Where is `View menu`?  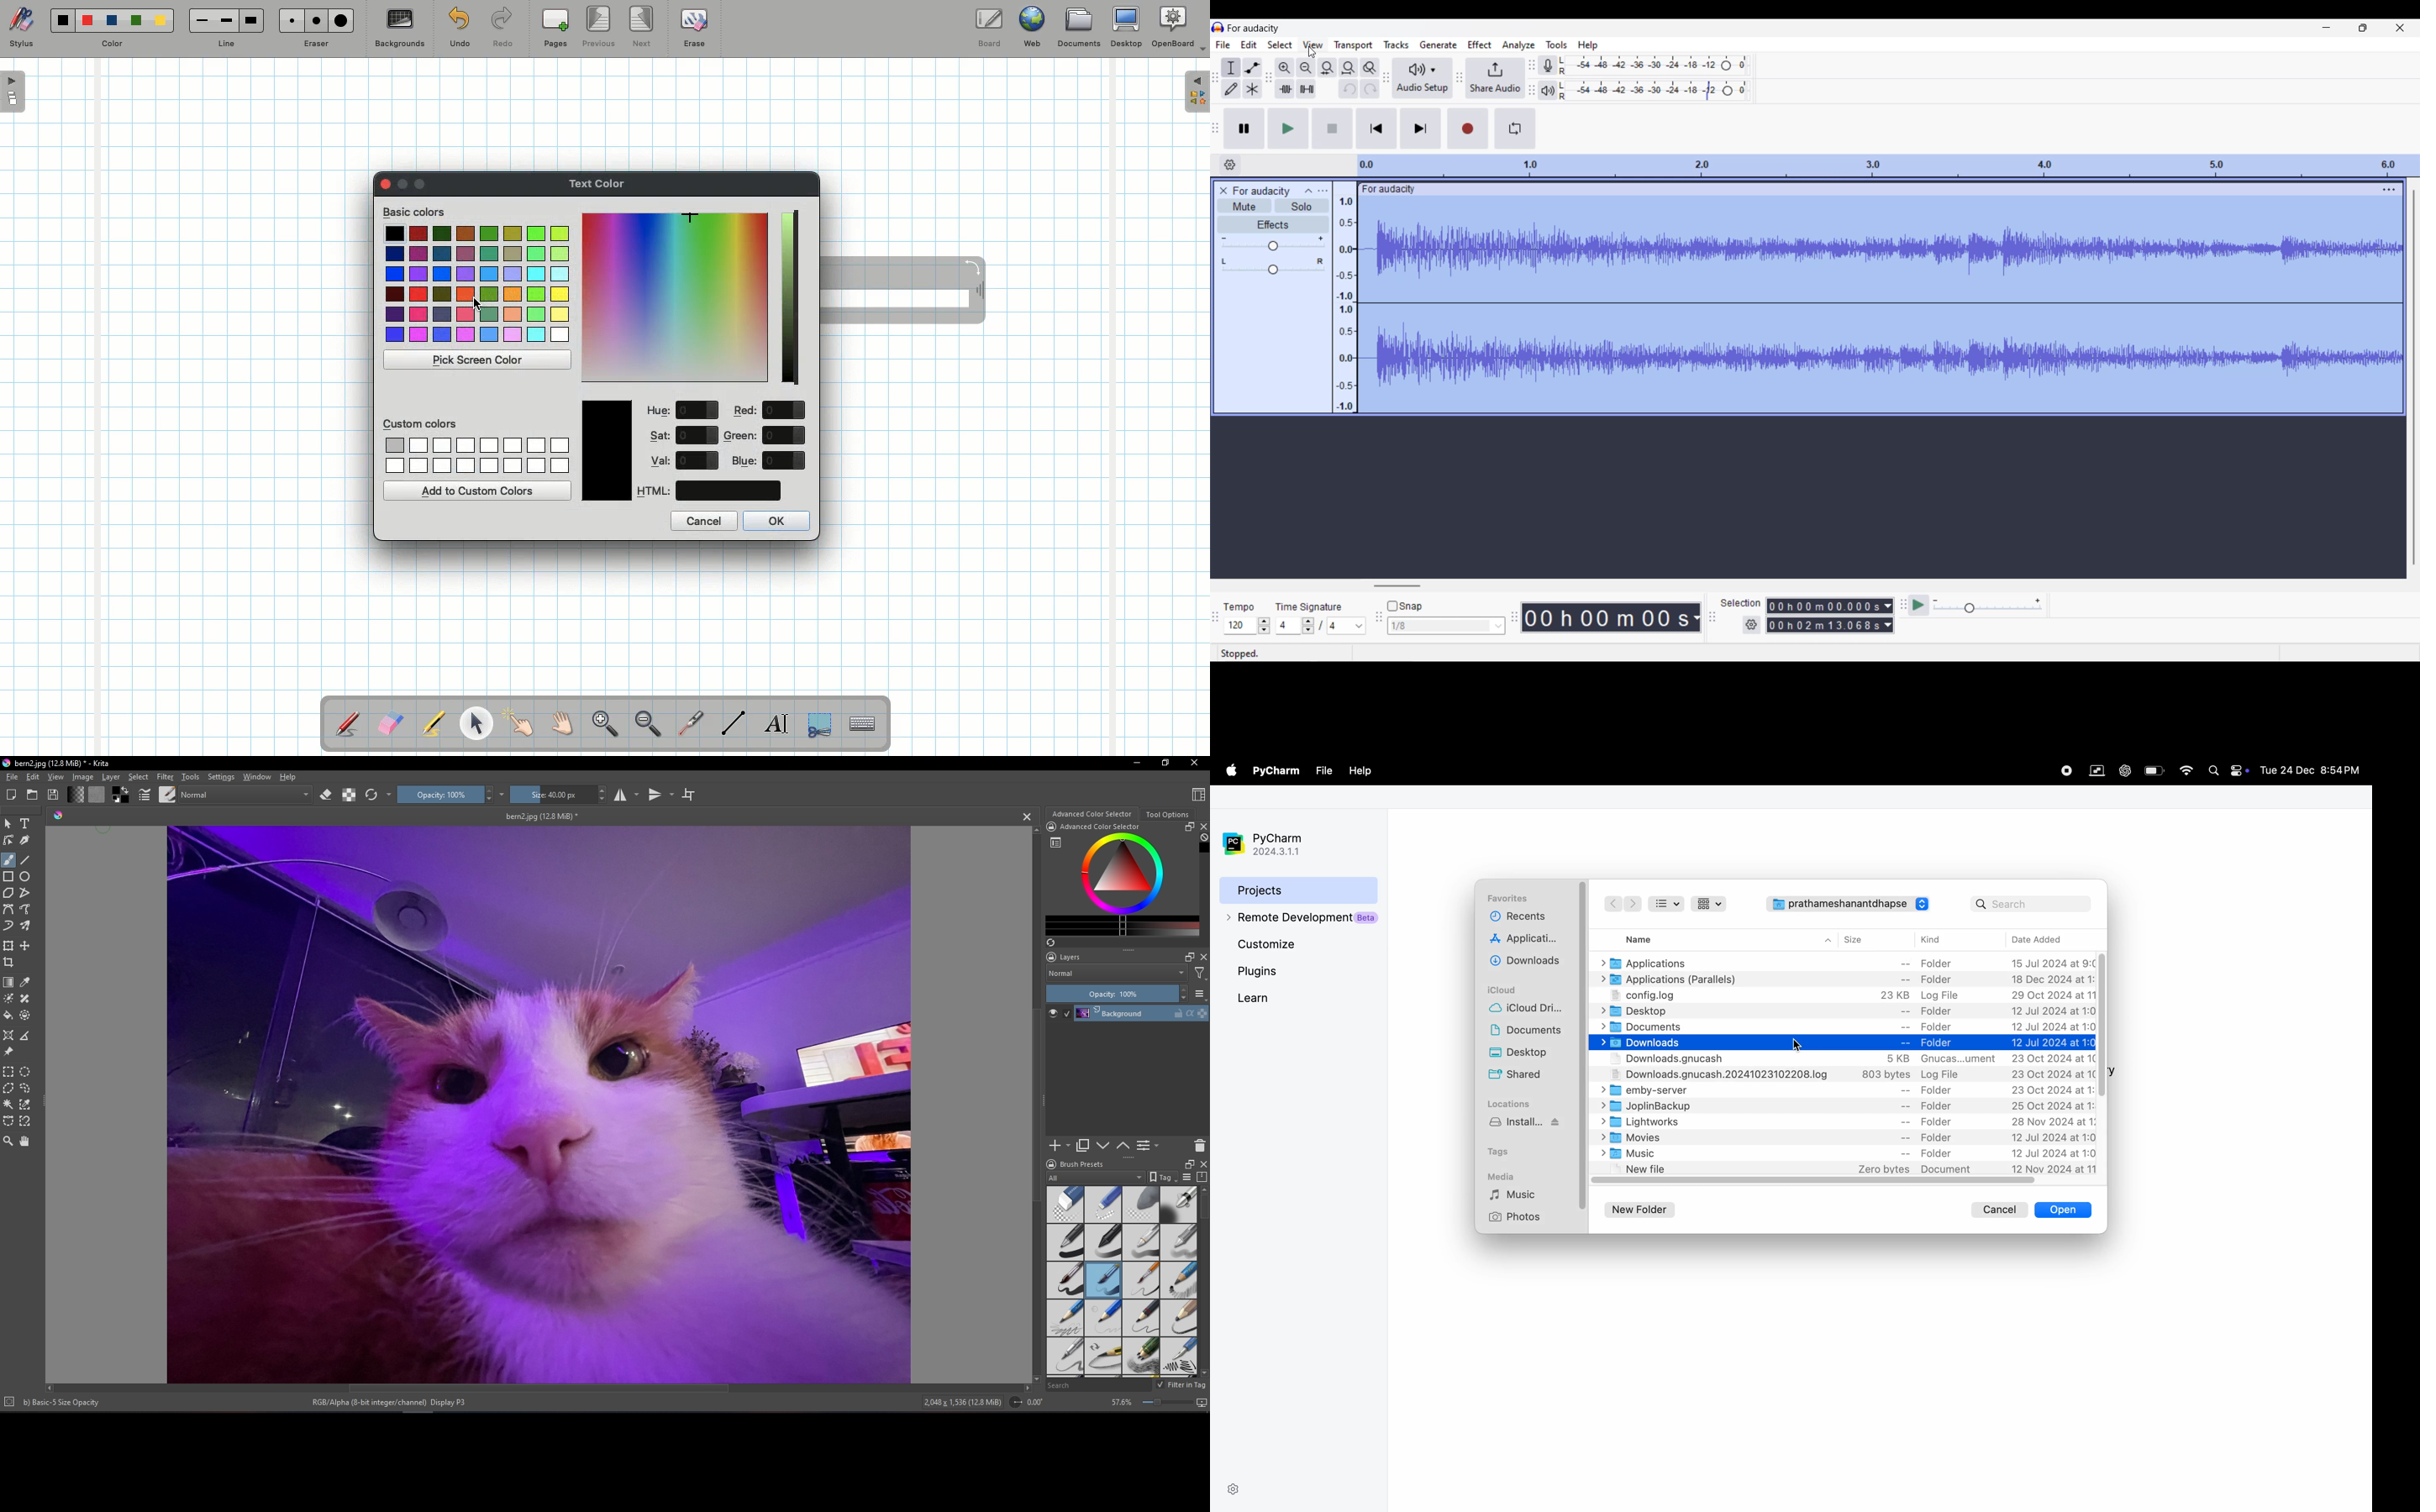 View menu is located at coordinates (1313, 44).